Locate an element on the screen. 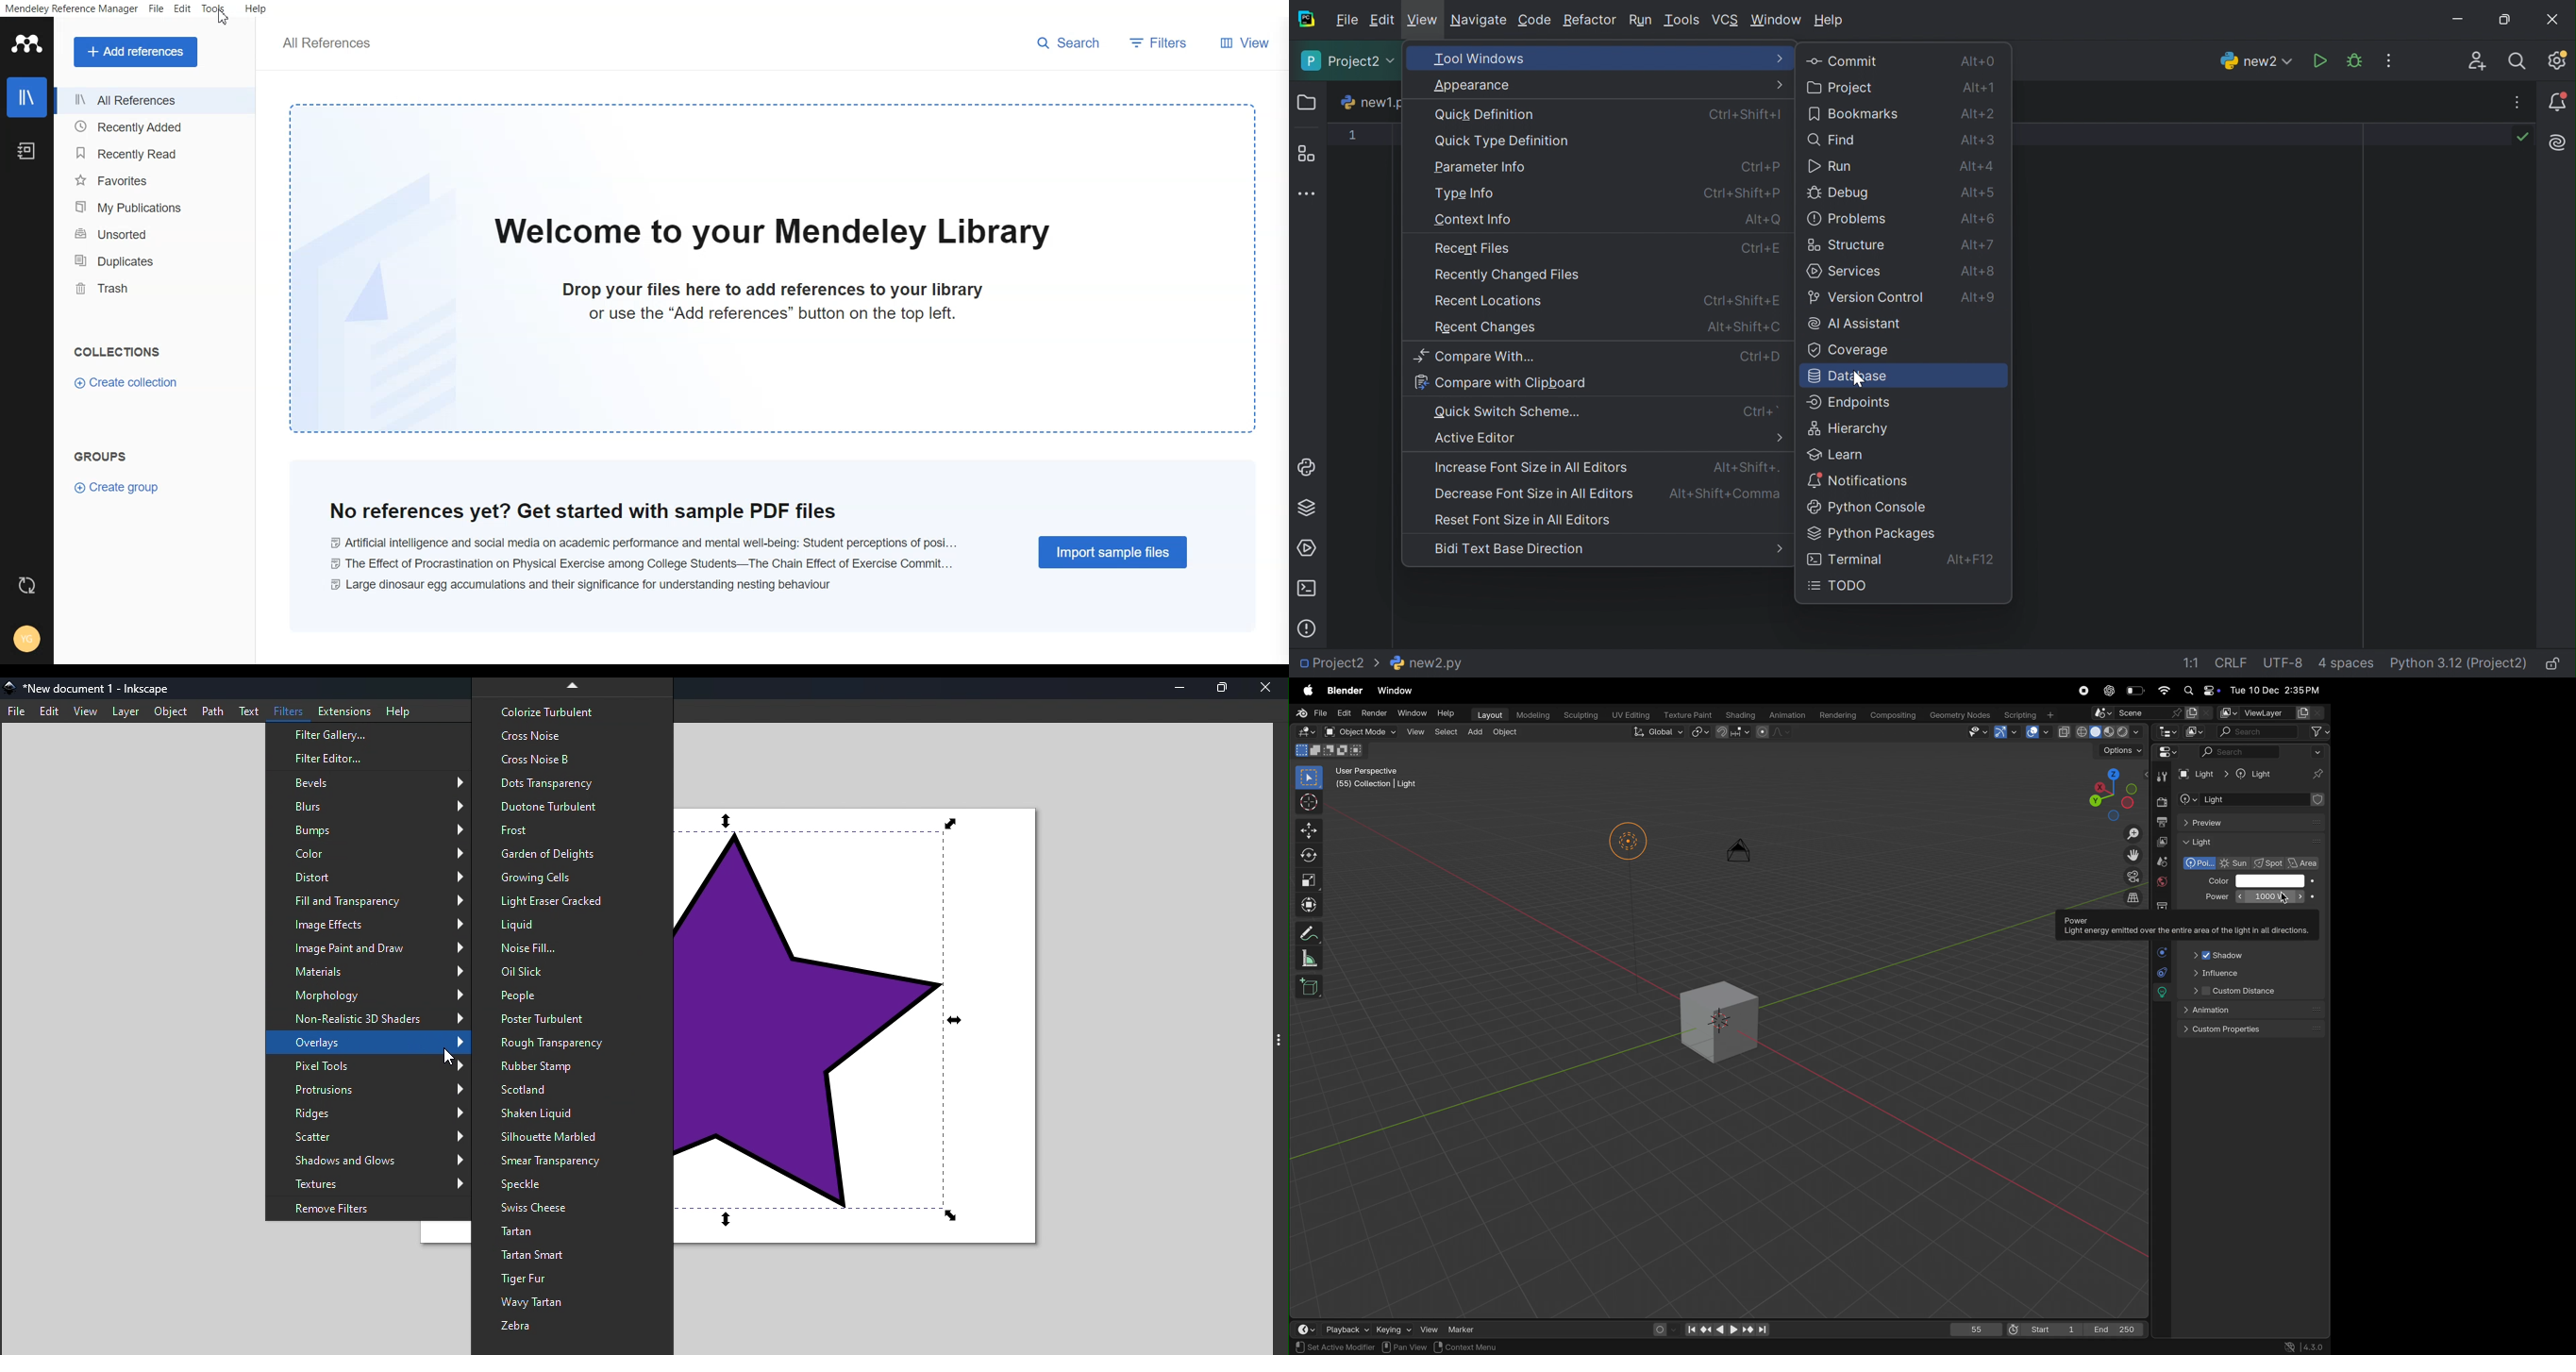 Image resolution: width=2576 pixels, height=1372 pixels. physics is located at coordinates (2159, 952).